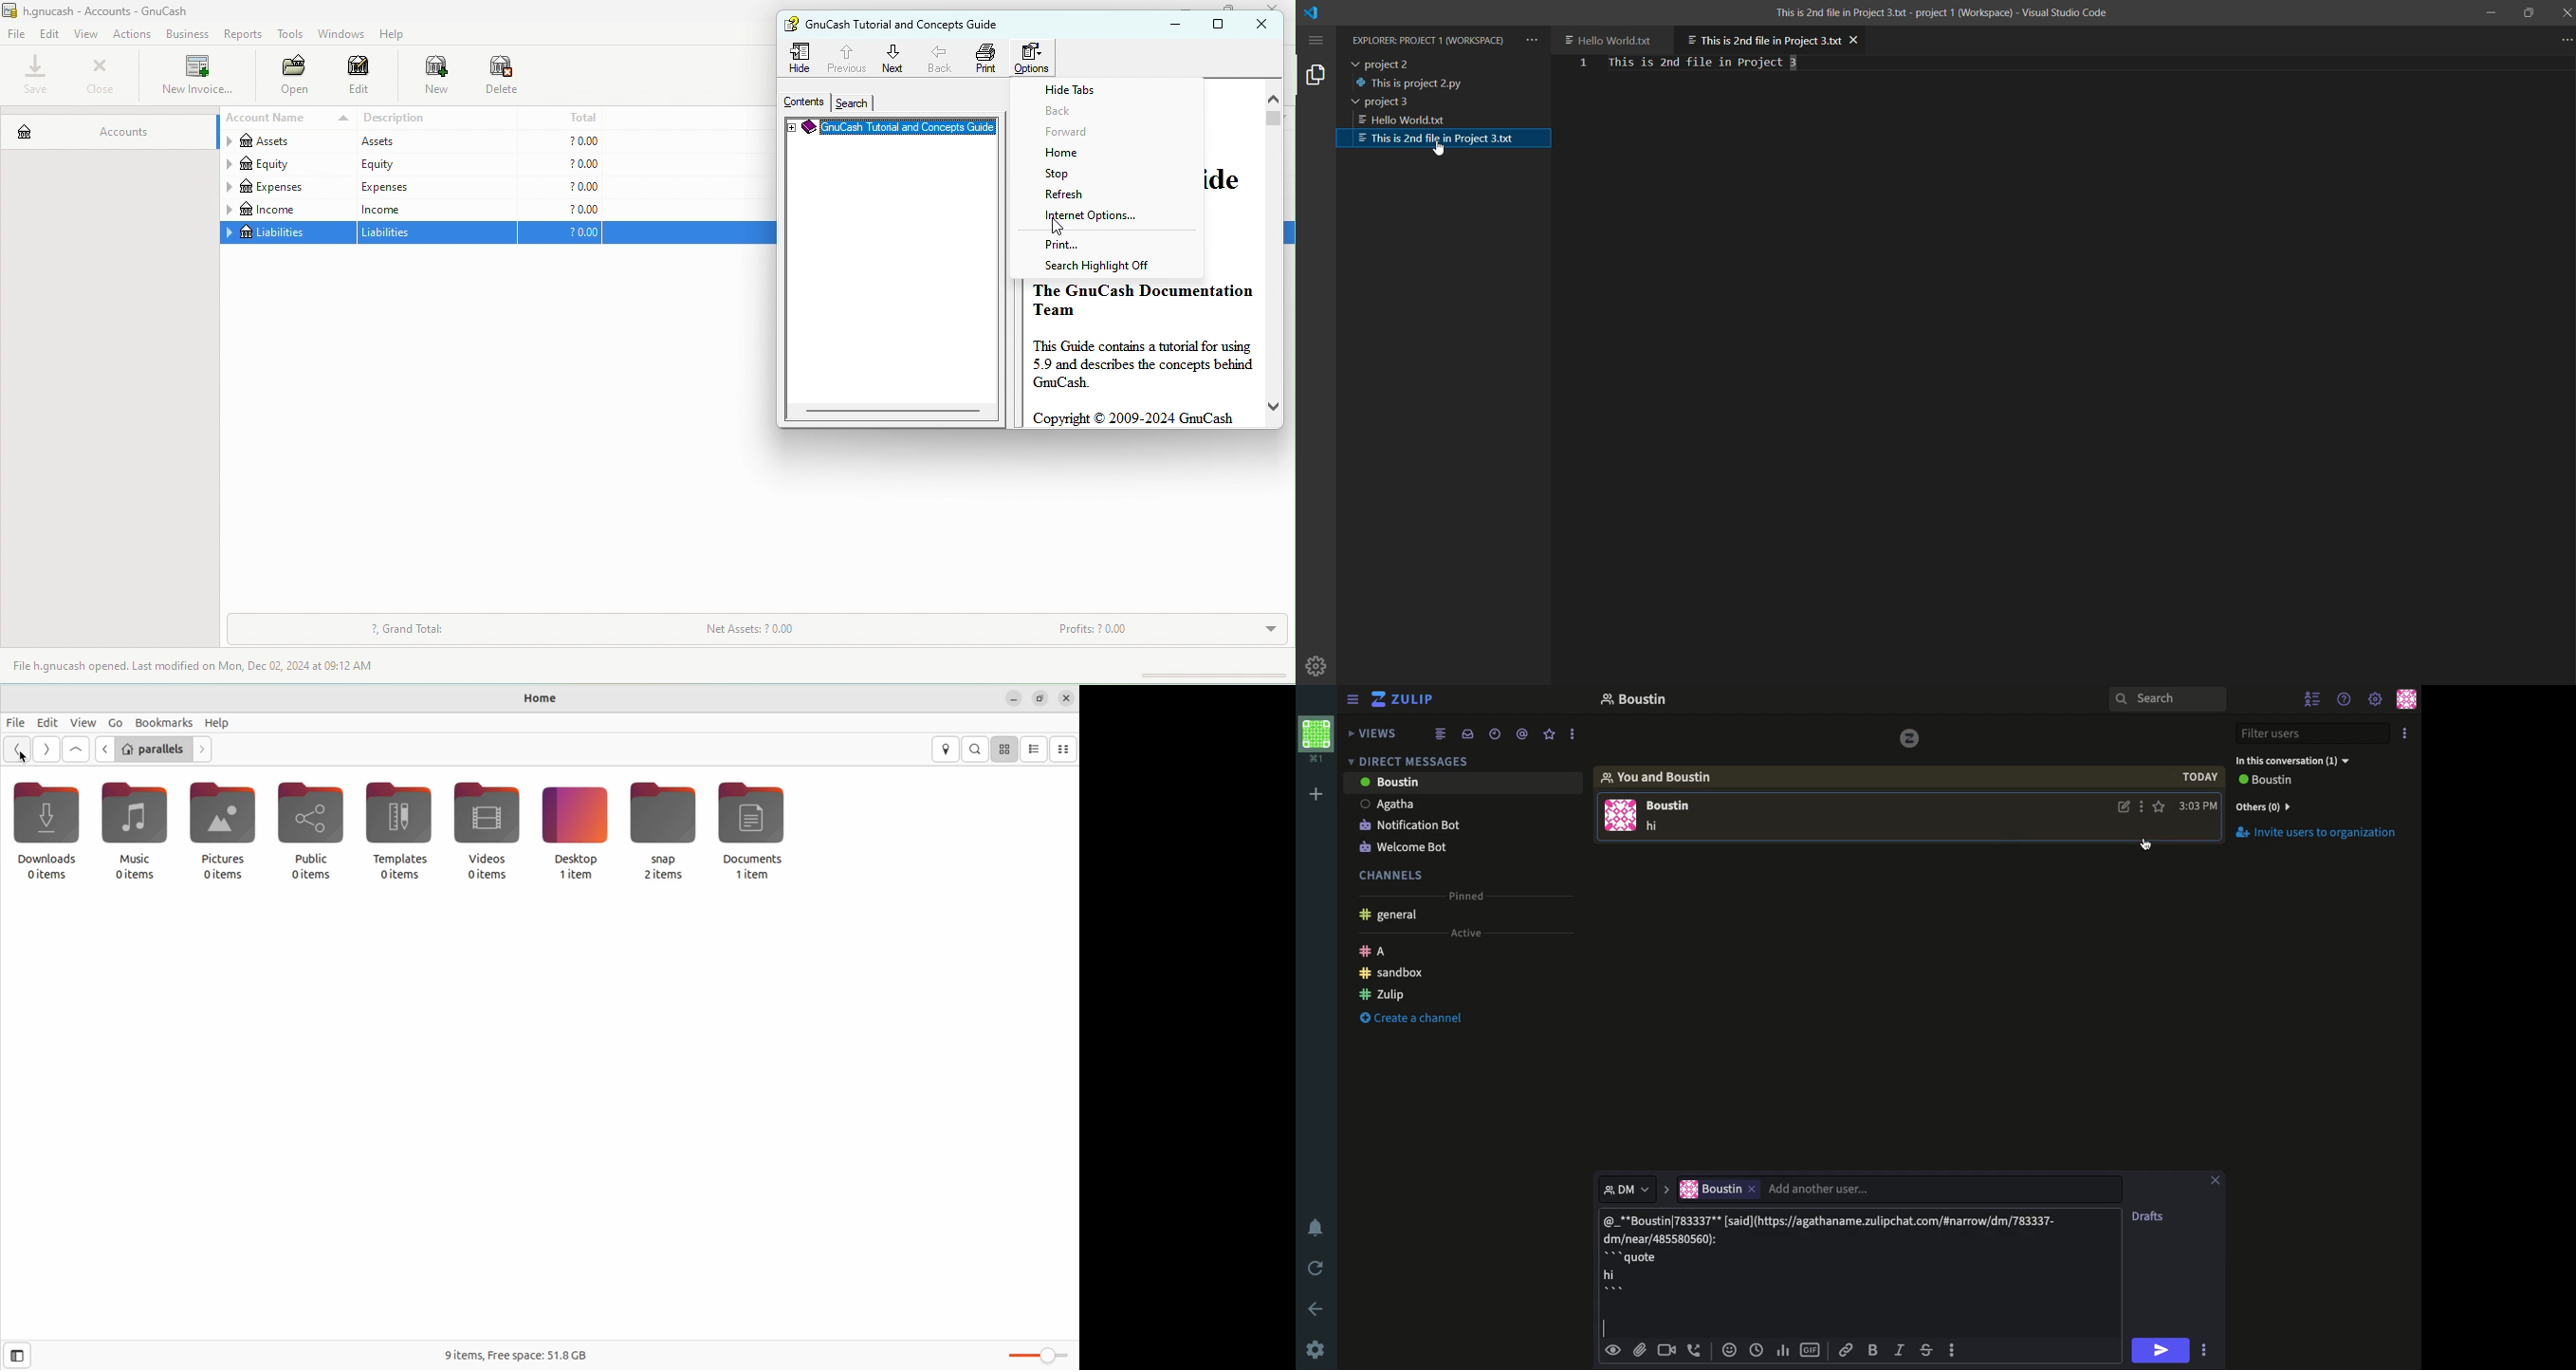 The width and height of the screenshot is (2576, 1372). Describe the element at coordinates (1835, 1259) in the screenshot. I see `Text` at that location.